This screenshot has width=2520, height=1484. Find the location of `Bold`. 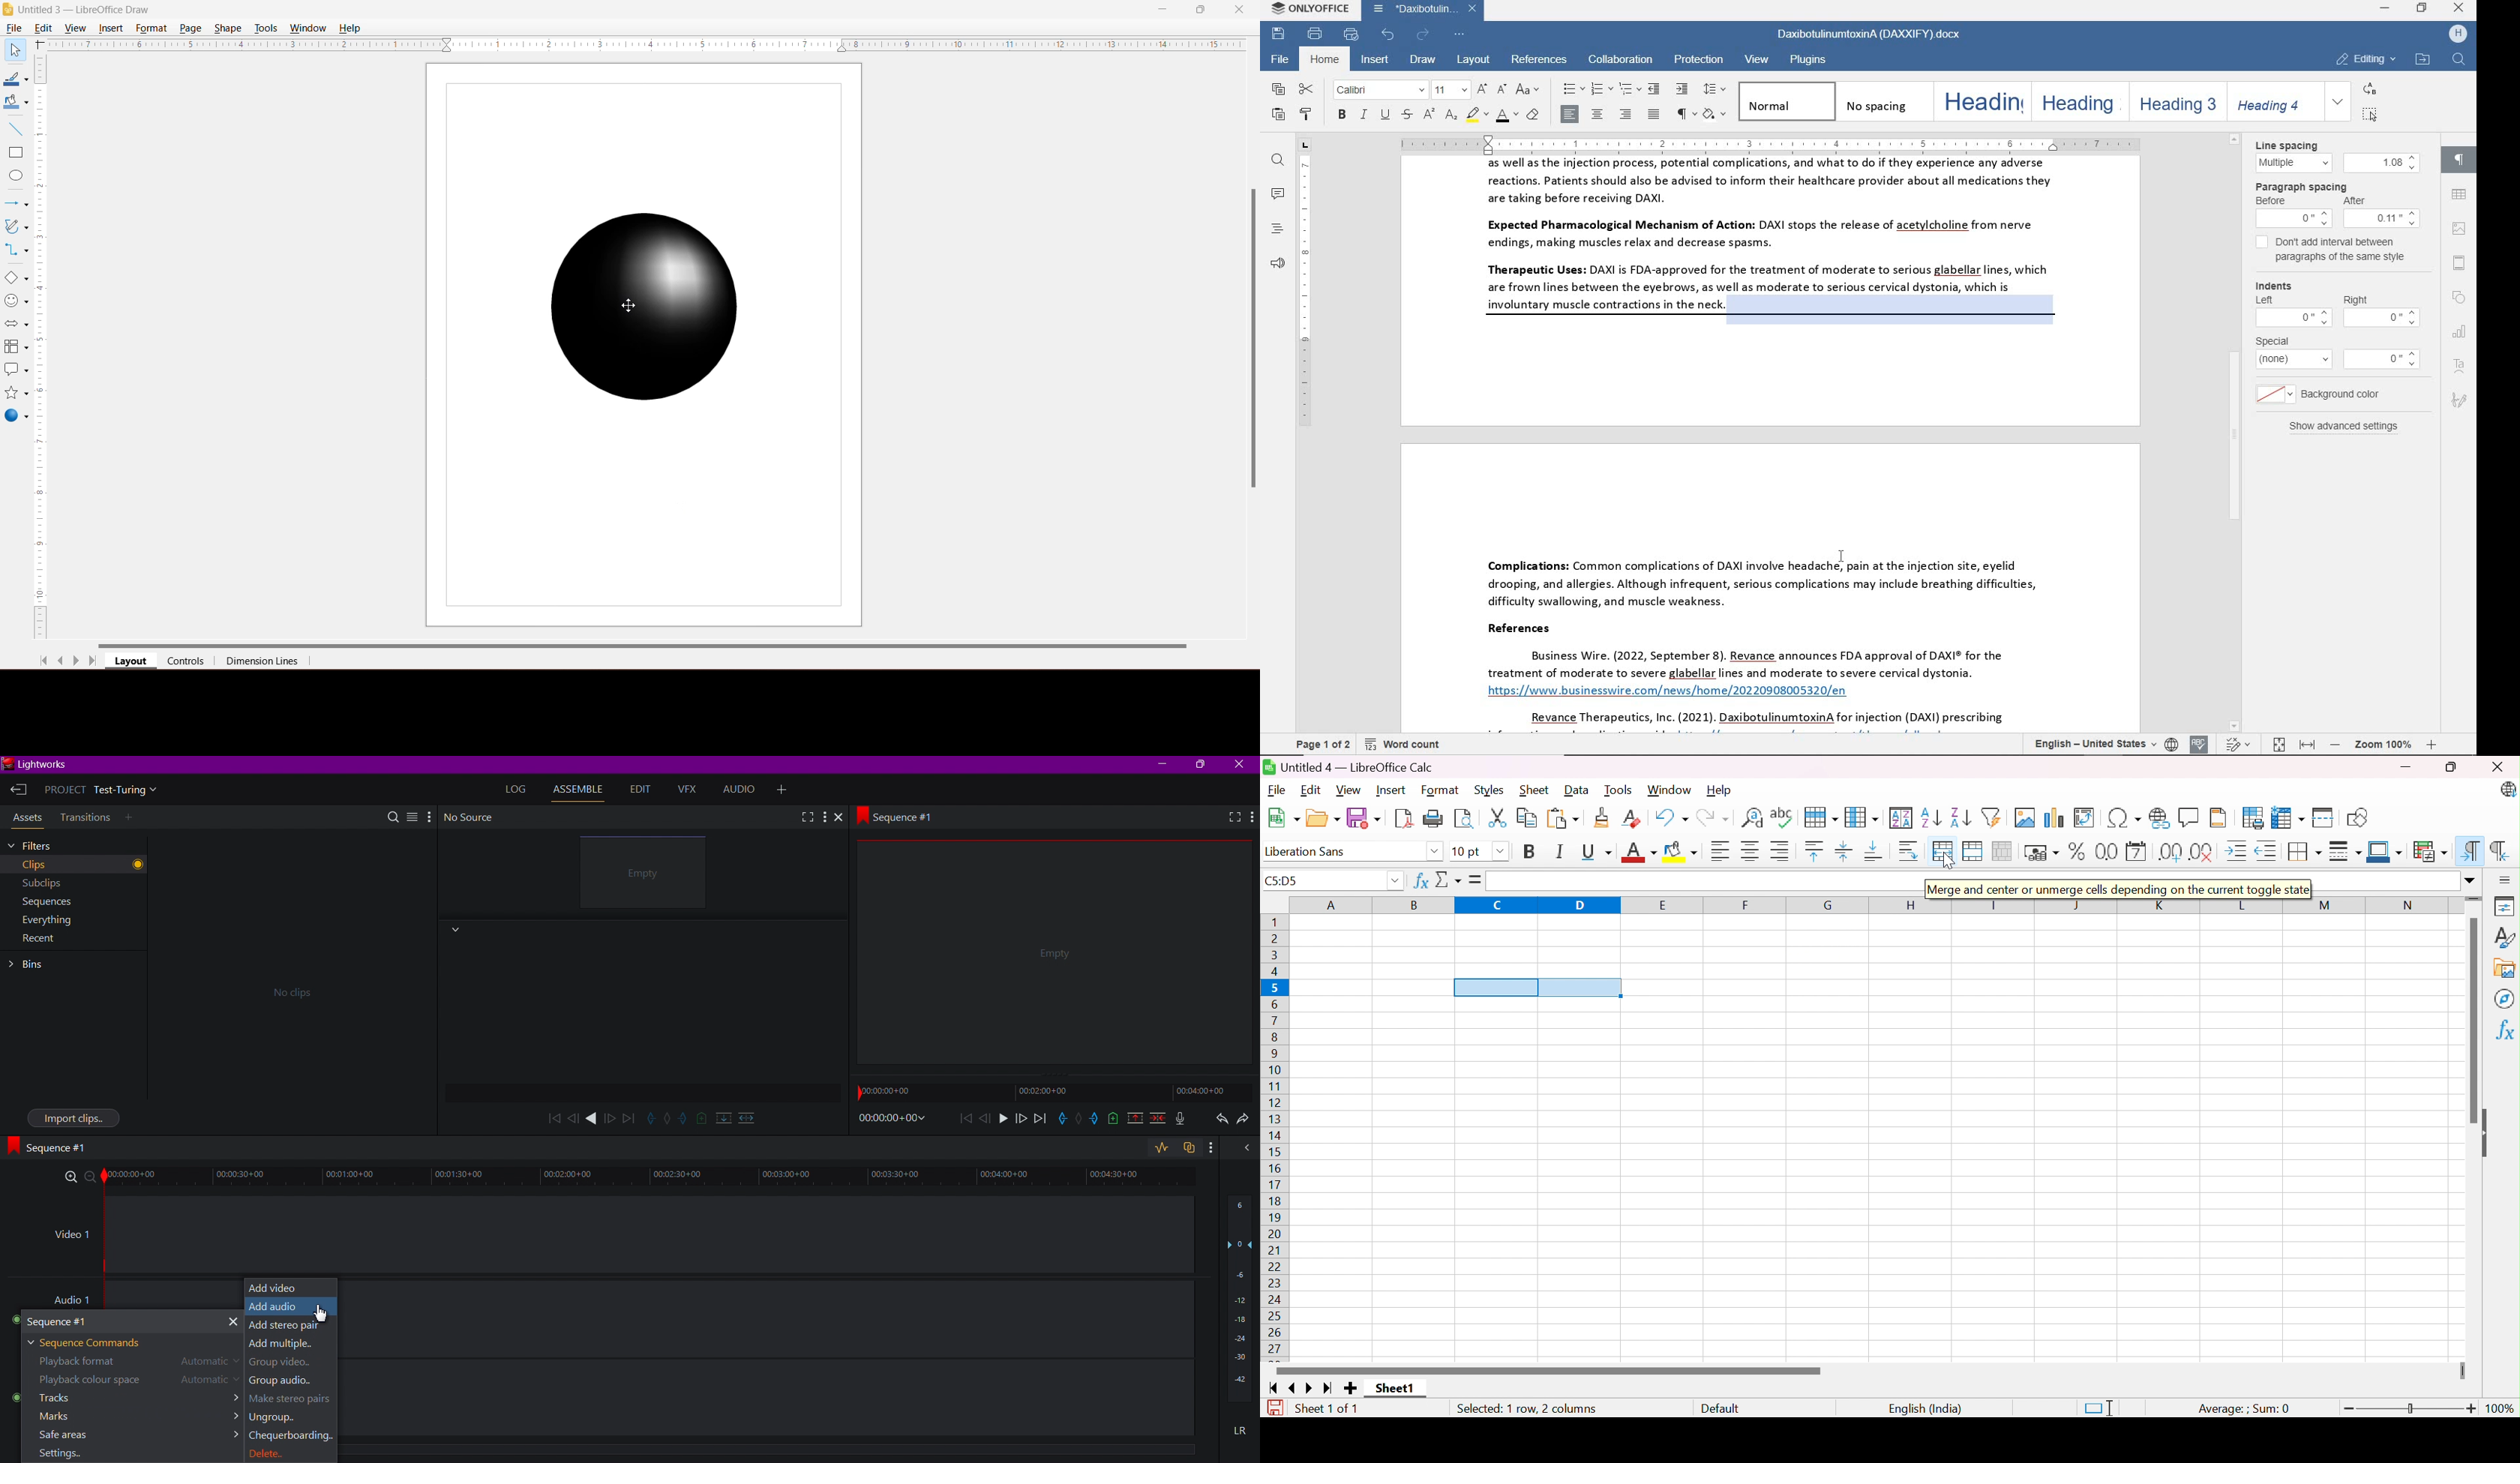

Bold is located at coordinates (1530, 852).